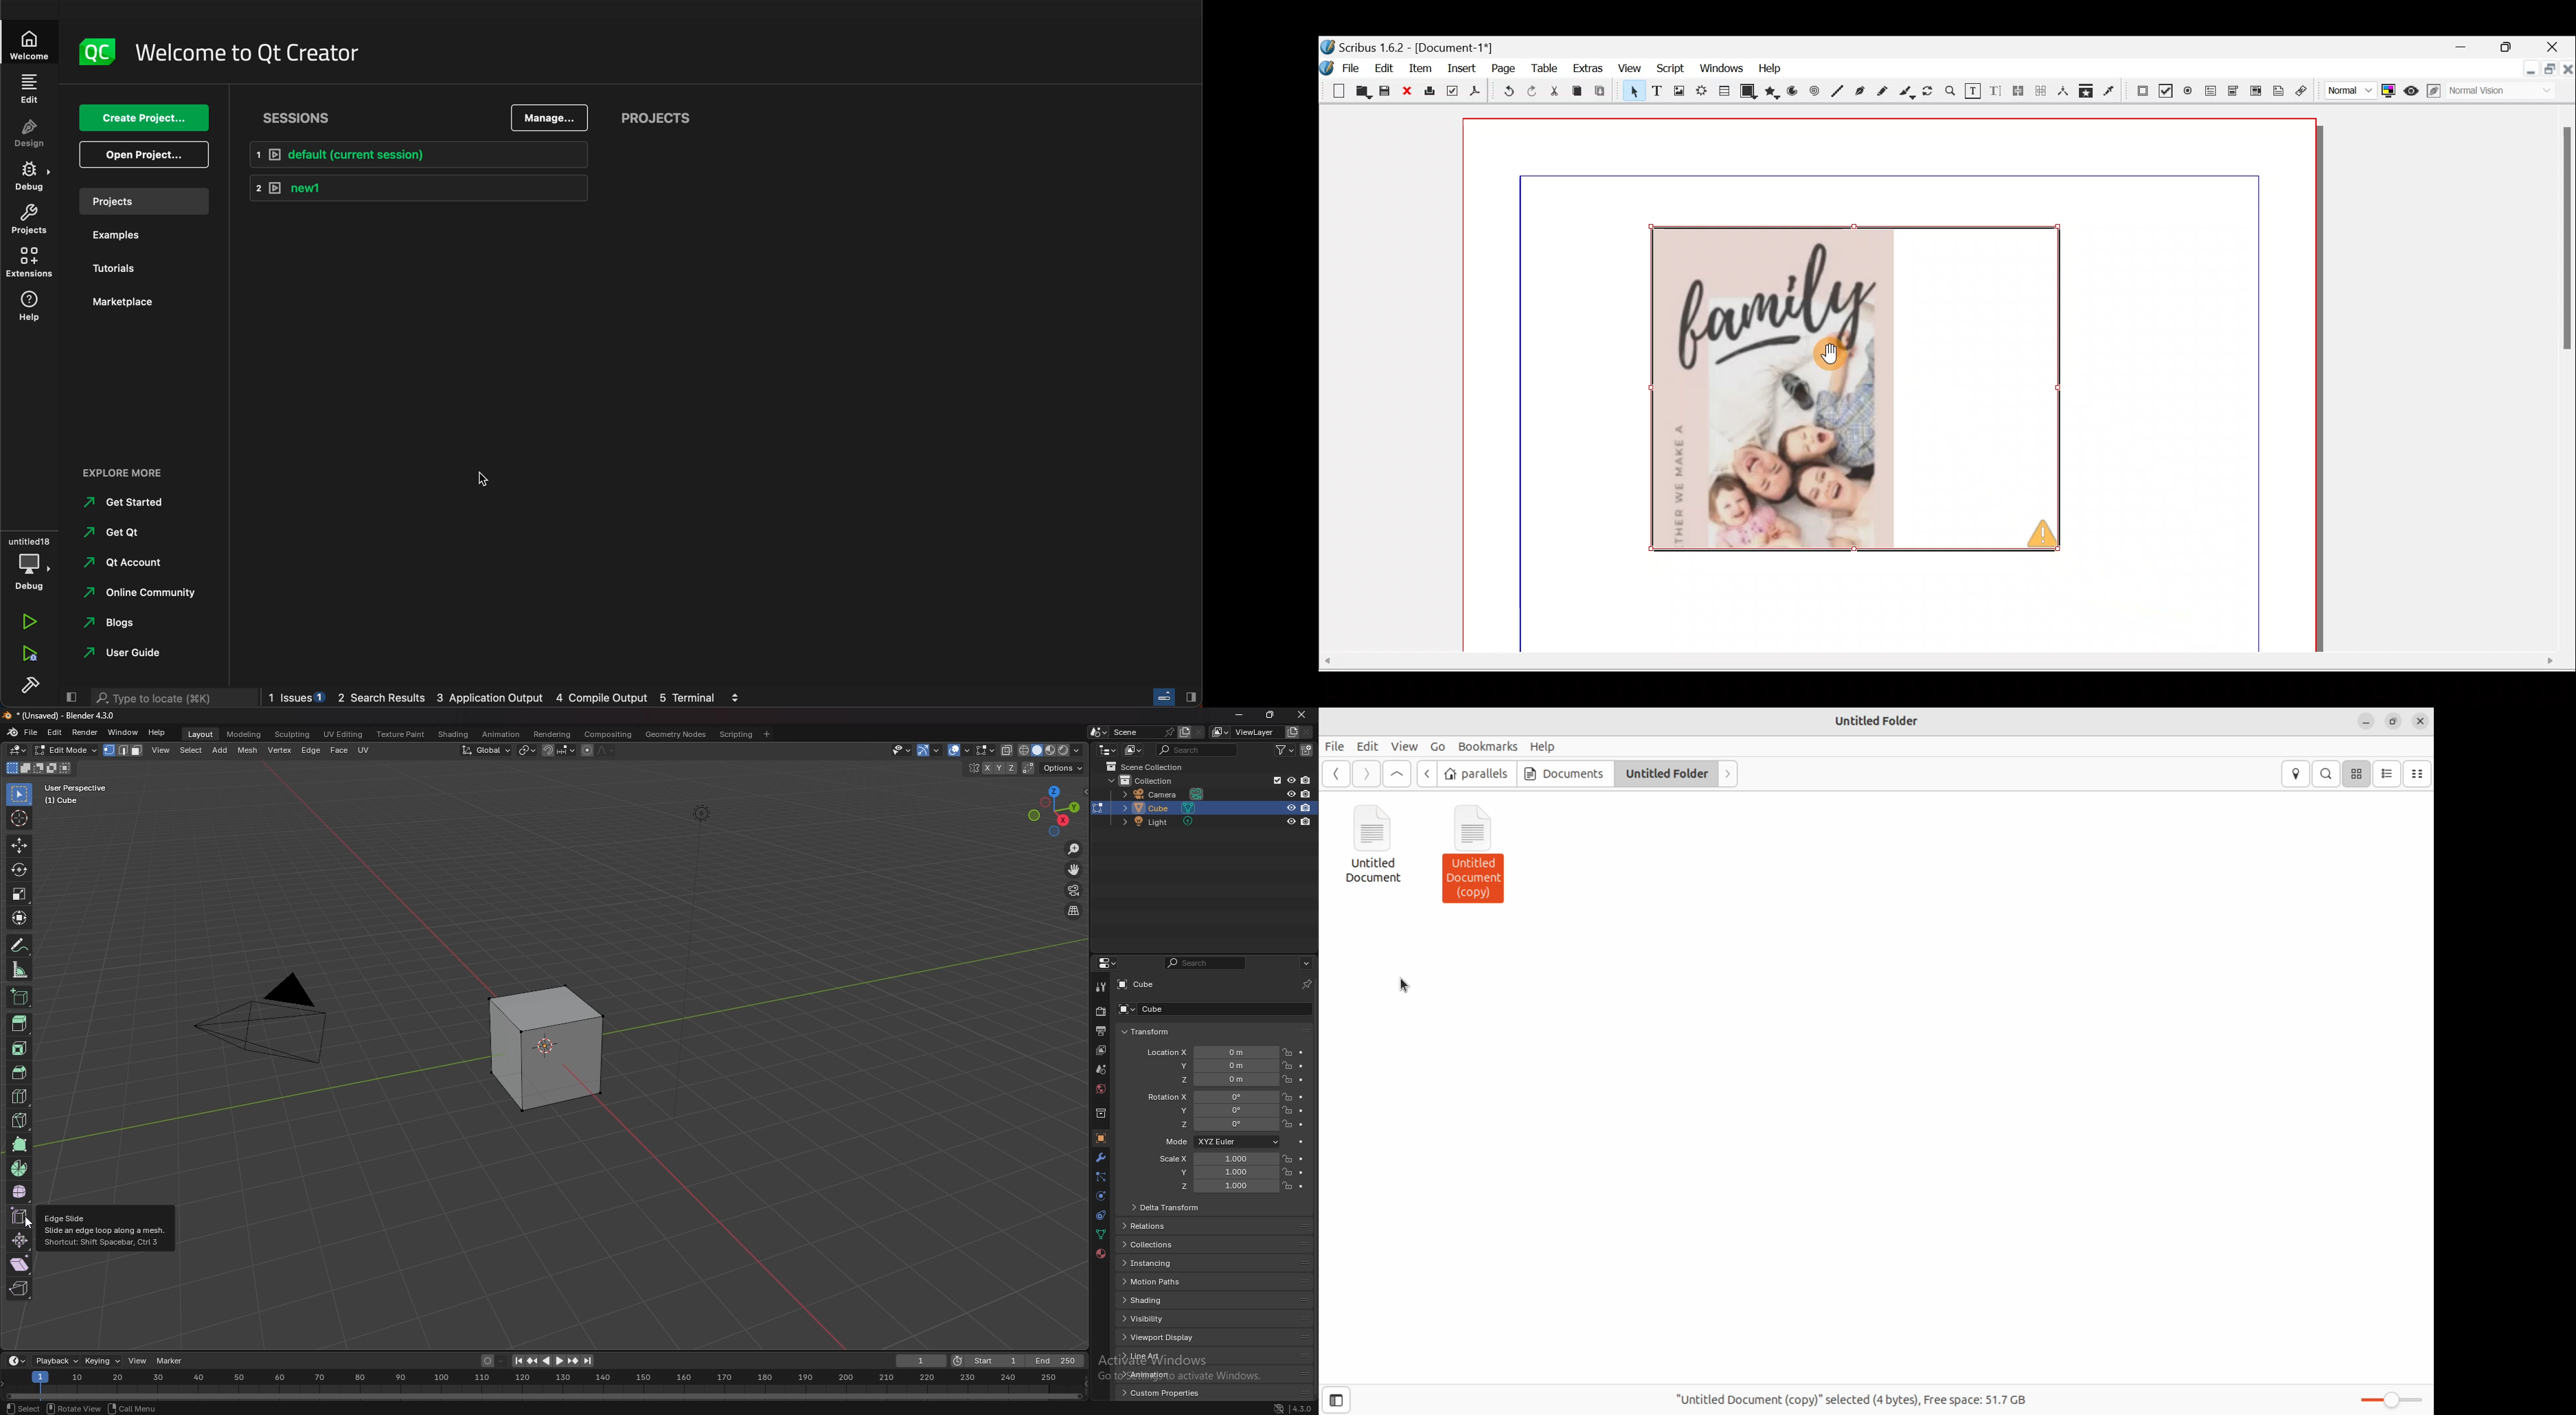 This screenshot has height=1428, width=2576. Describe the element at coordinates (201, 734) in the screenshot. I see `layout` at that location.